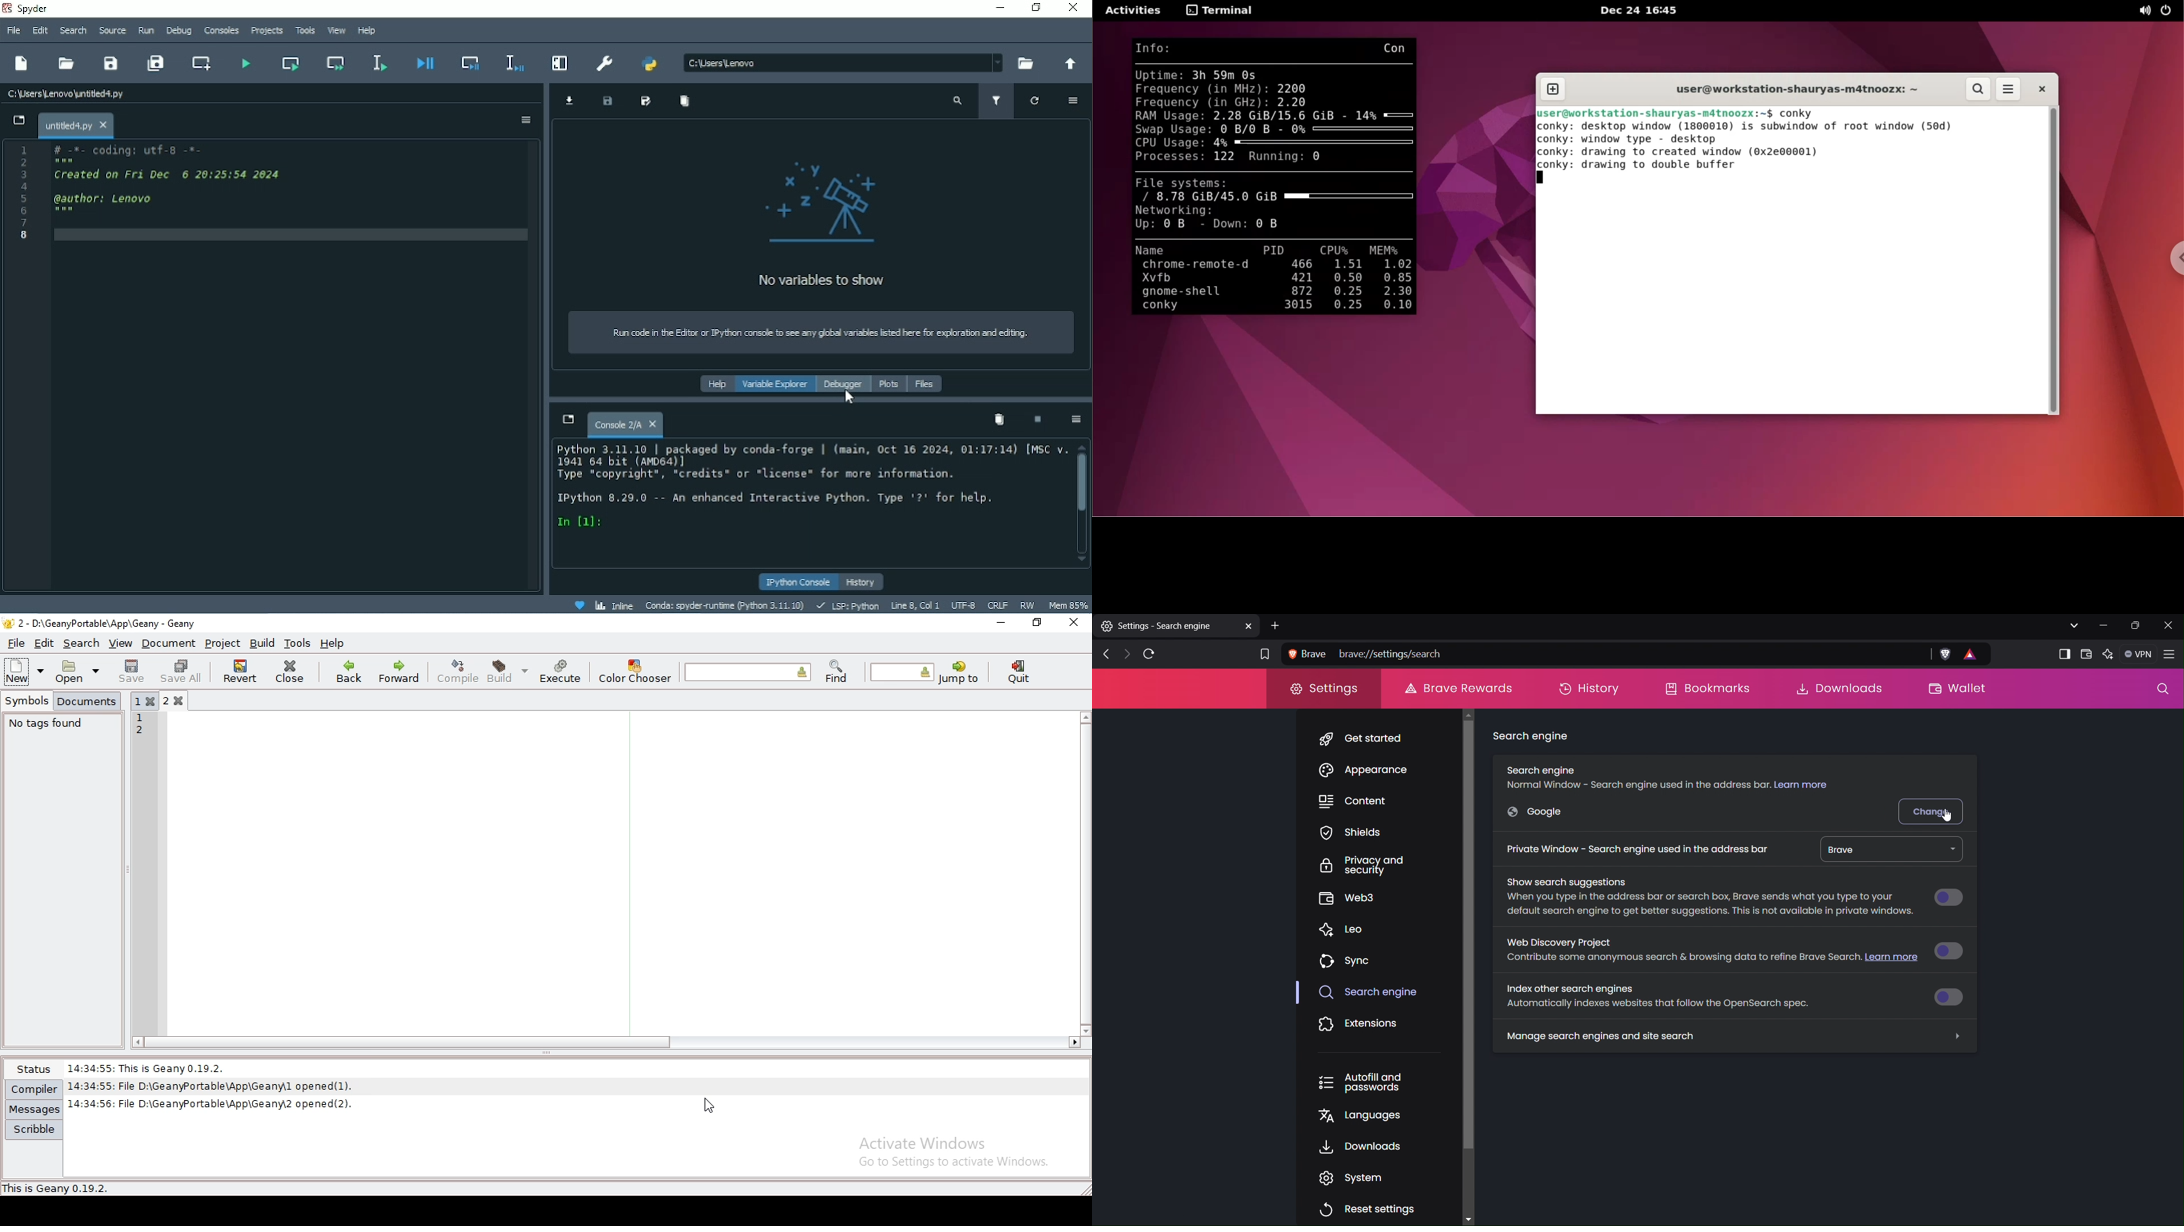 This screenshot has height=1232, width=2184. Describe the element at coordinates (808, 493) in the screenshot. I see `Python 3.11.10 | packaged by conds-forge | (mein, Oct 16 2024, 01:17:14) [MSC v.
1041 64 bit (064)]

Type “copyright*, *credits* or *license* for more information.

Python 8.29.0 -- An enhanced Interactive Python. Type '2' for help.

n fa:` at that location.